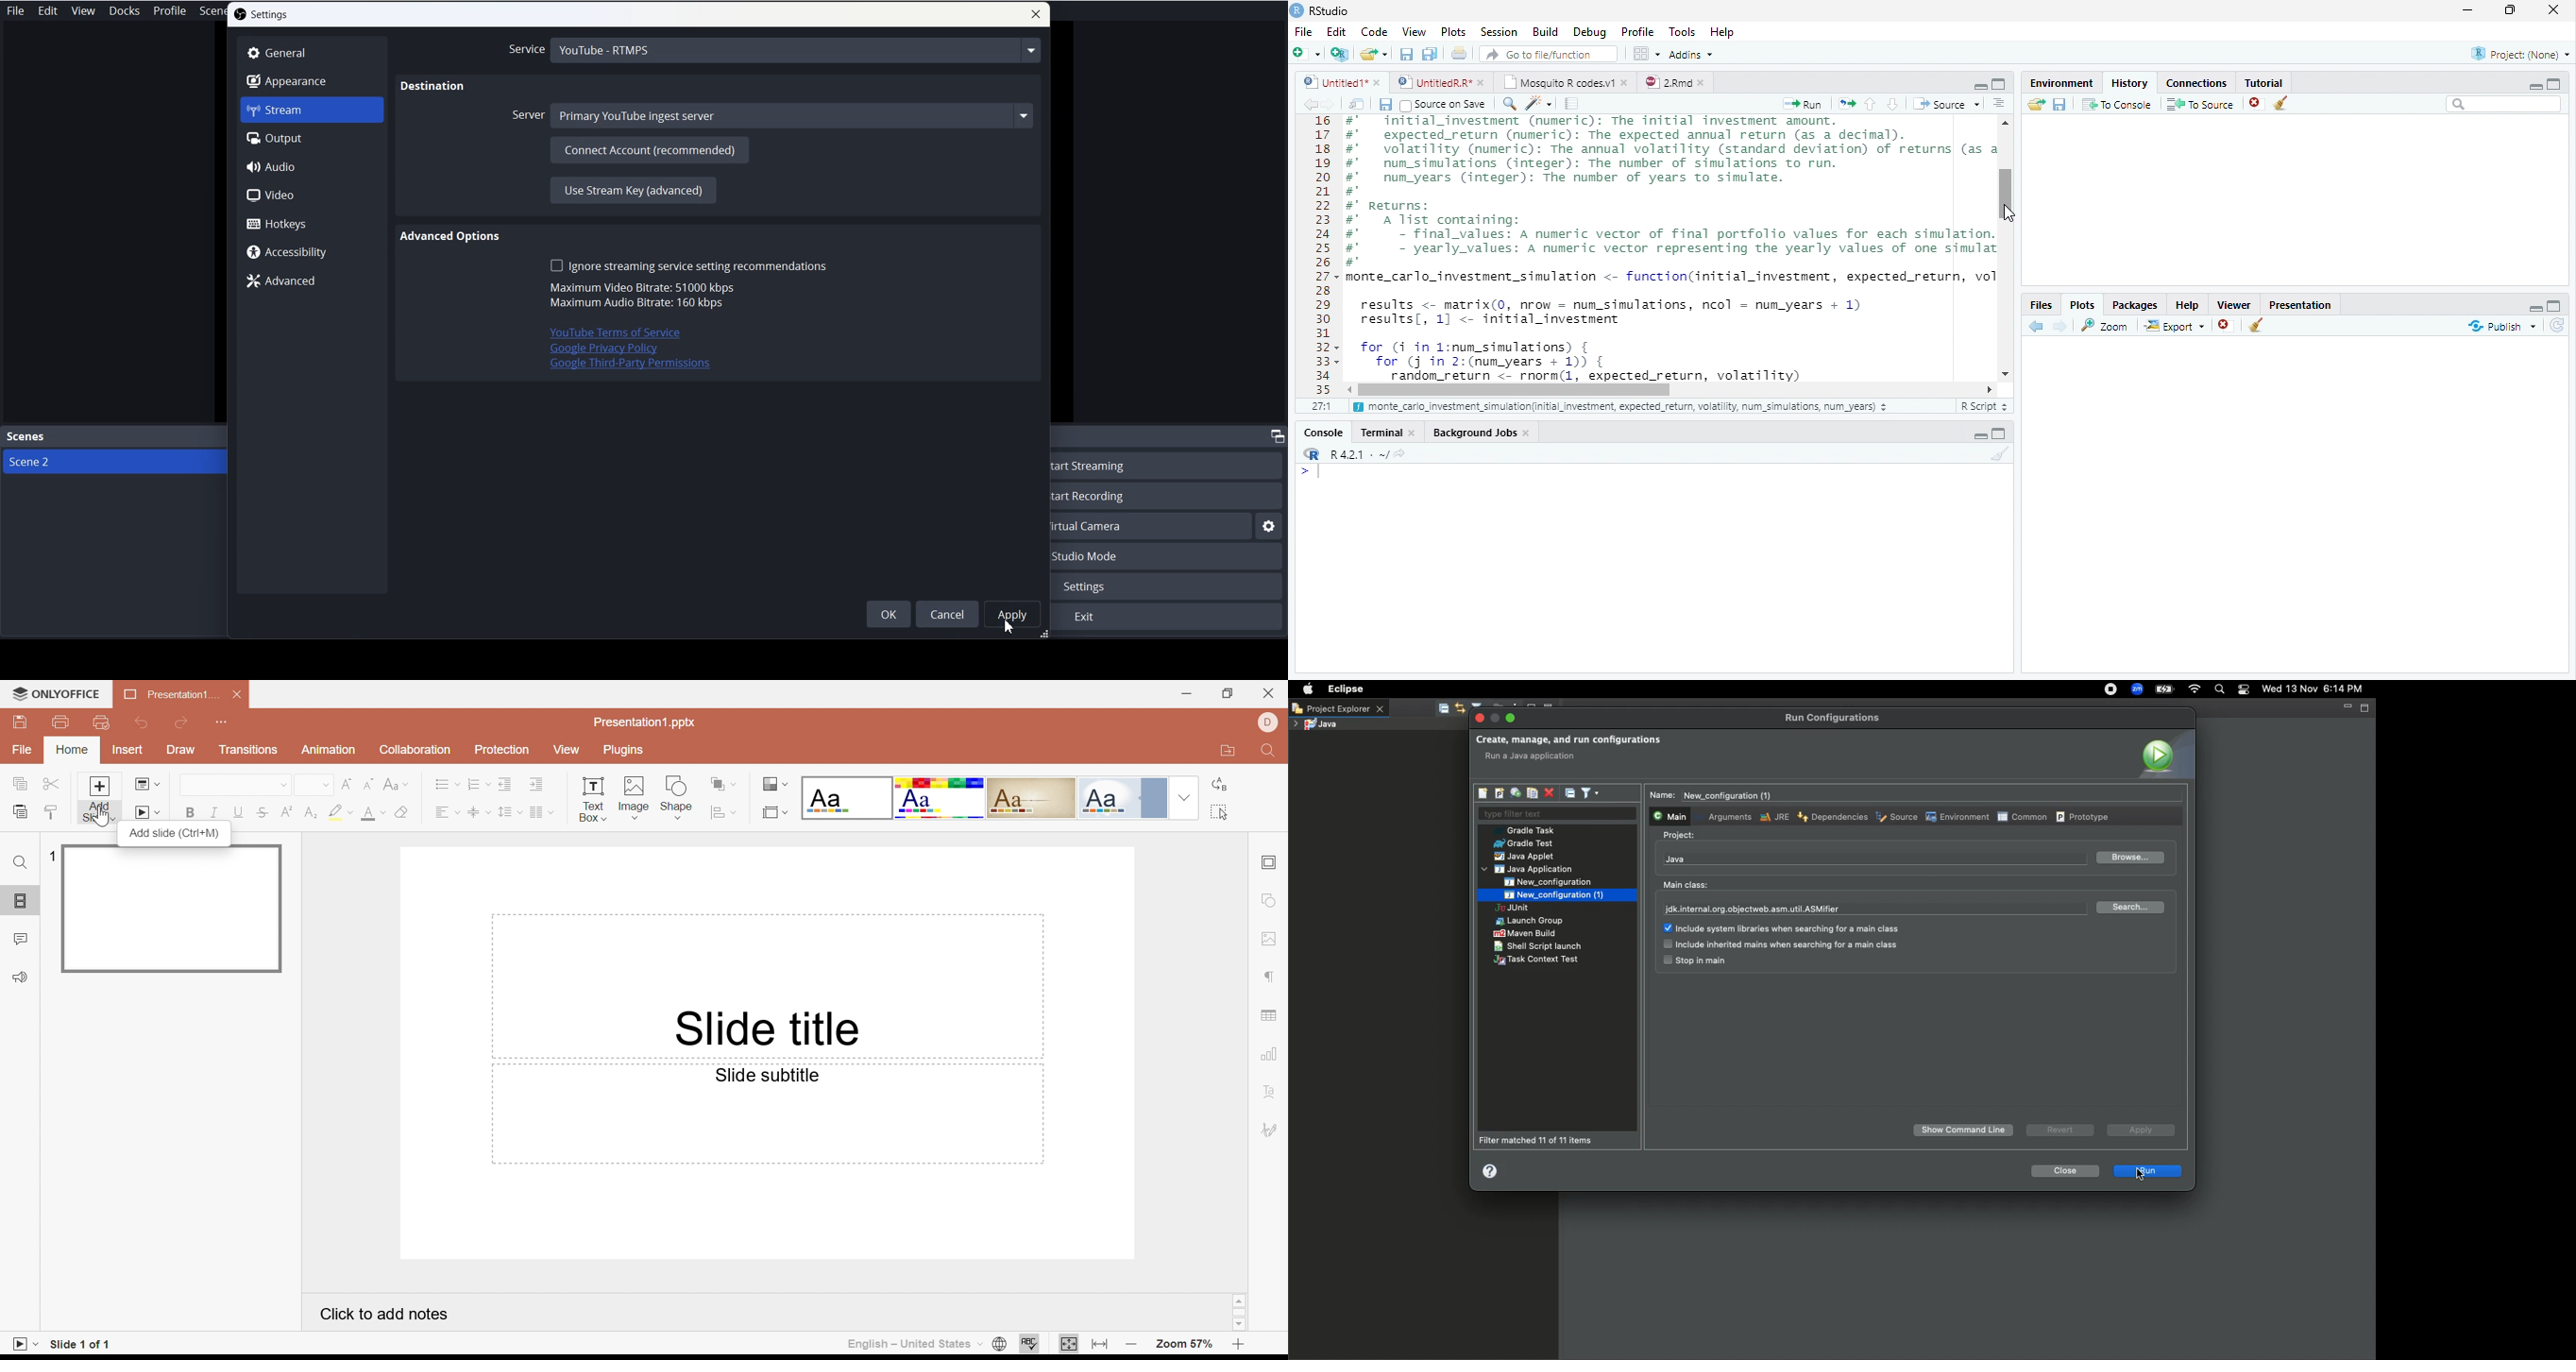 Image resolution: width=2576 pixels, height=1372 pixels. I want to click on General, so click(312, 53).